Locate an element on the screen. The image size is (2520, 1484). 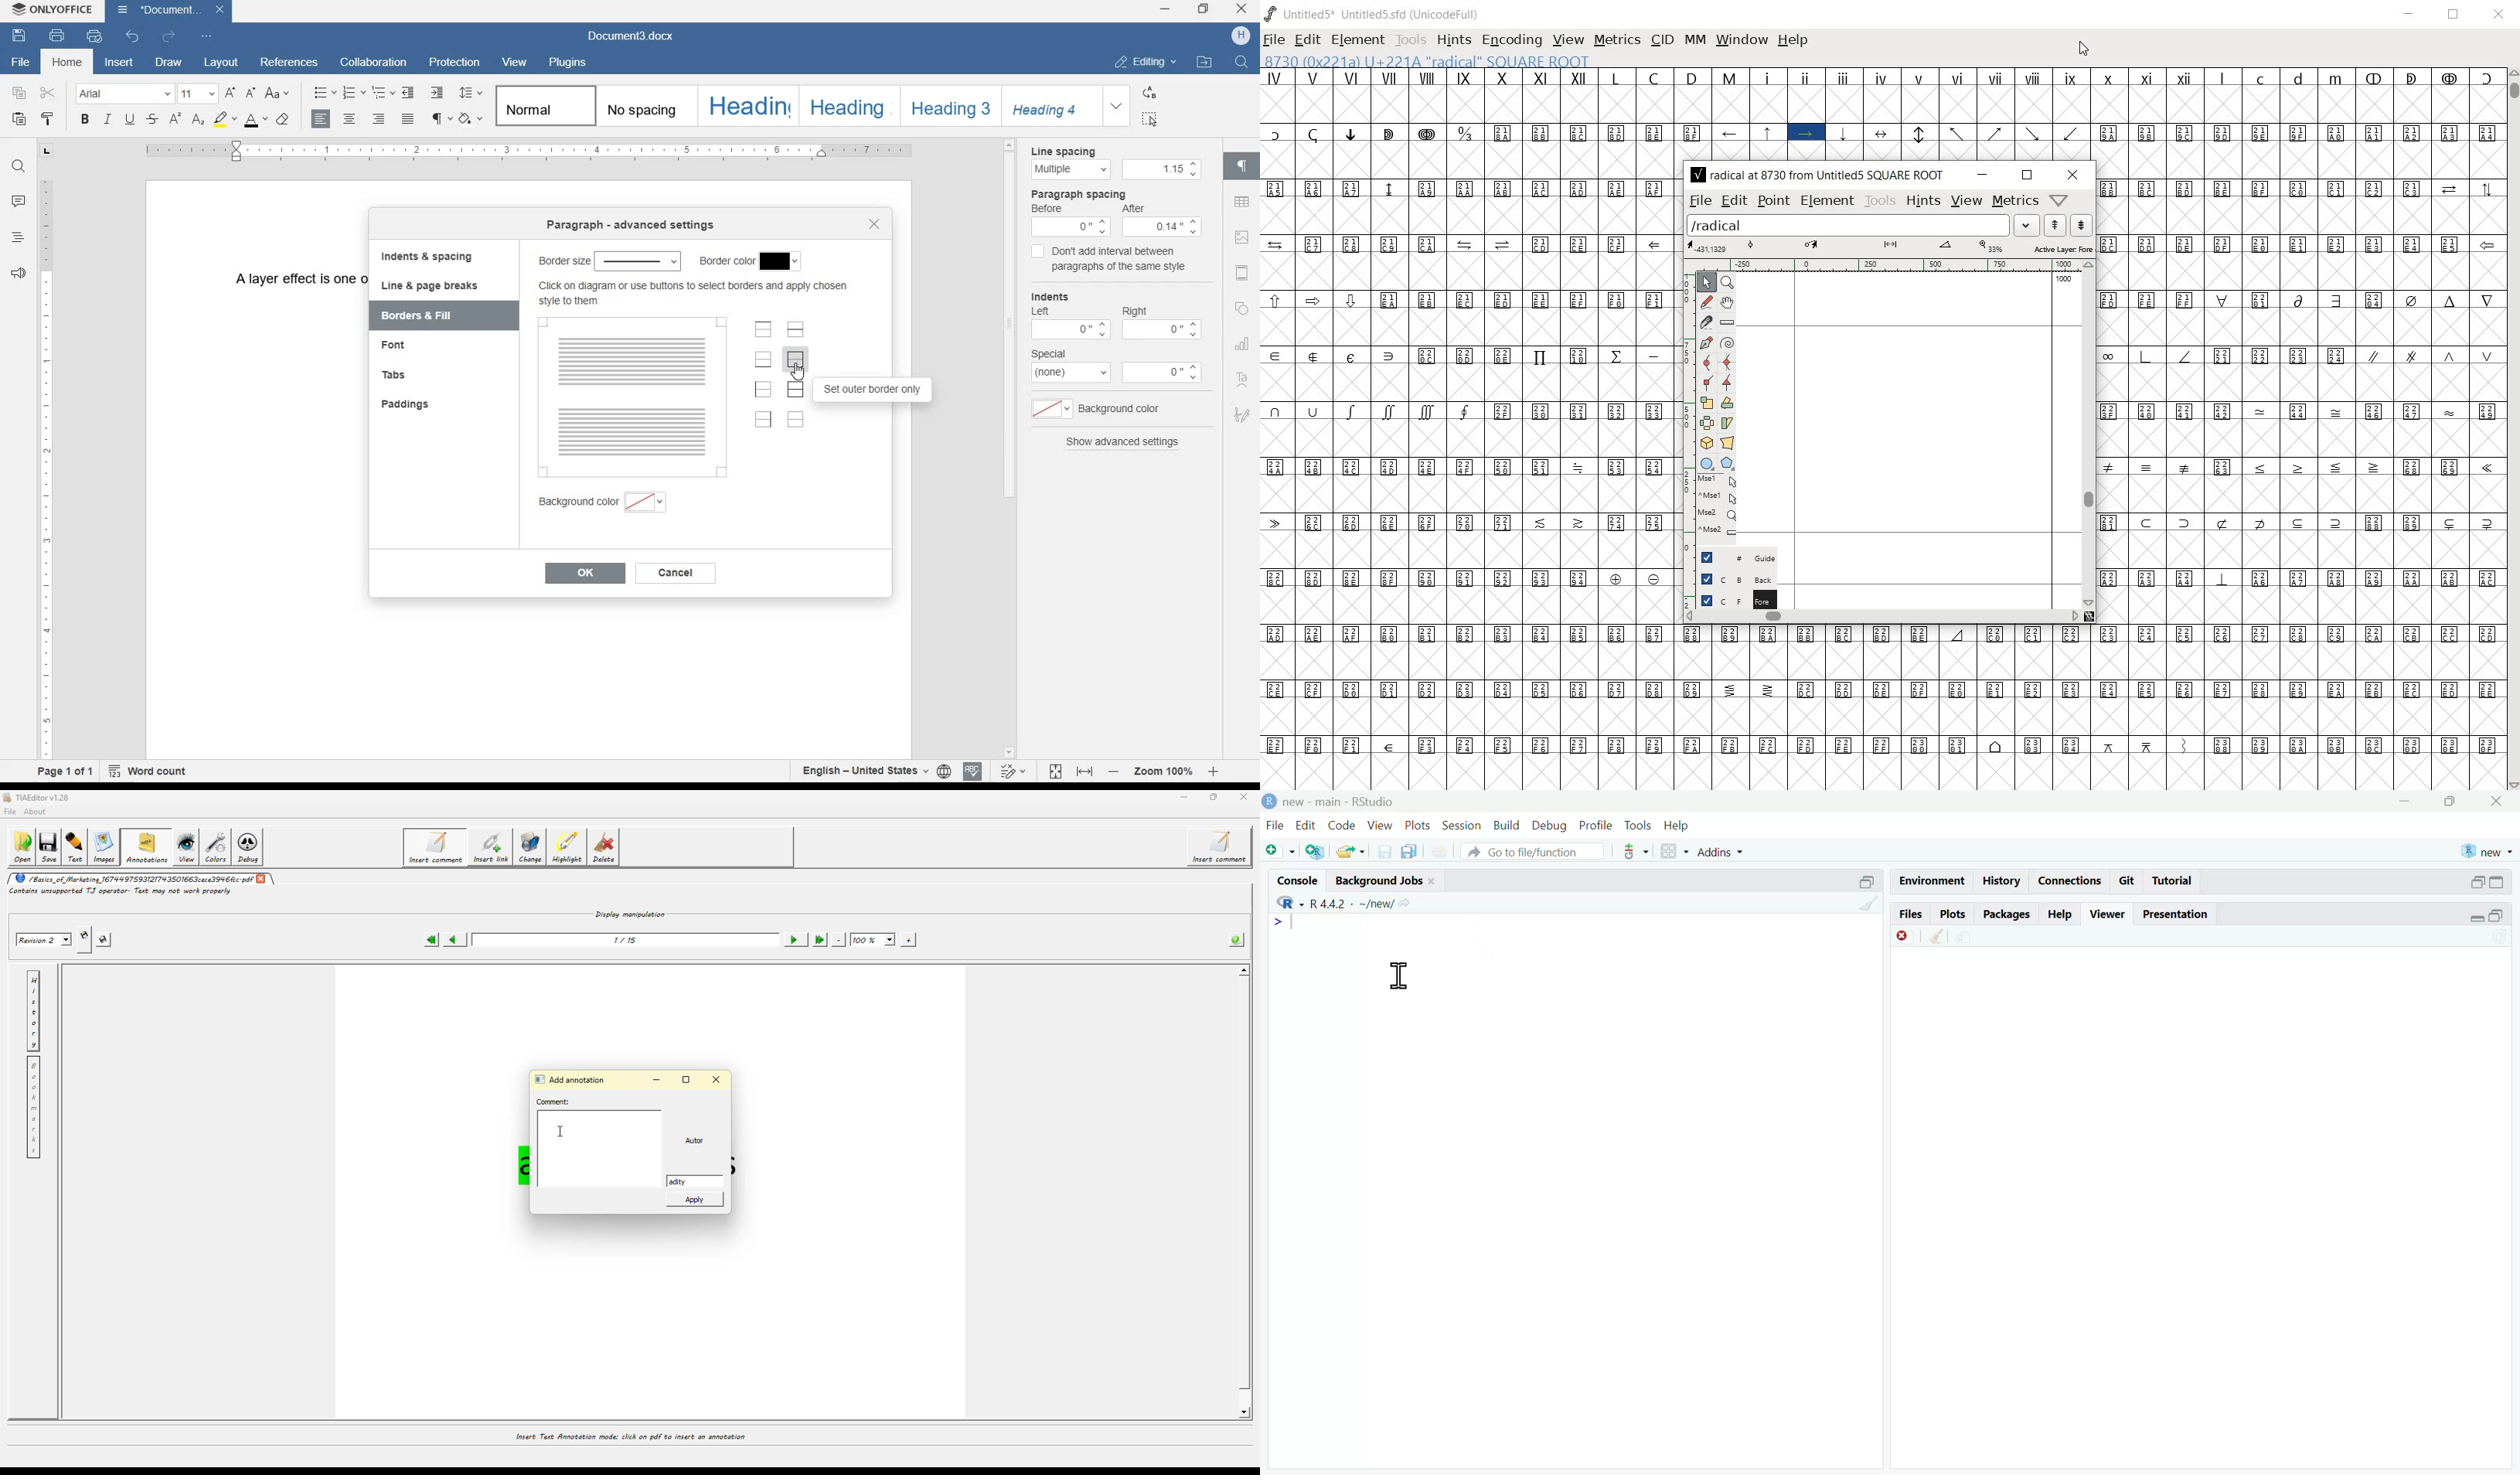
View is located at coordinates (1377, 826).